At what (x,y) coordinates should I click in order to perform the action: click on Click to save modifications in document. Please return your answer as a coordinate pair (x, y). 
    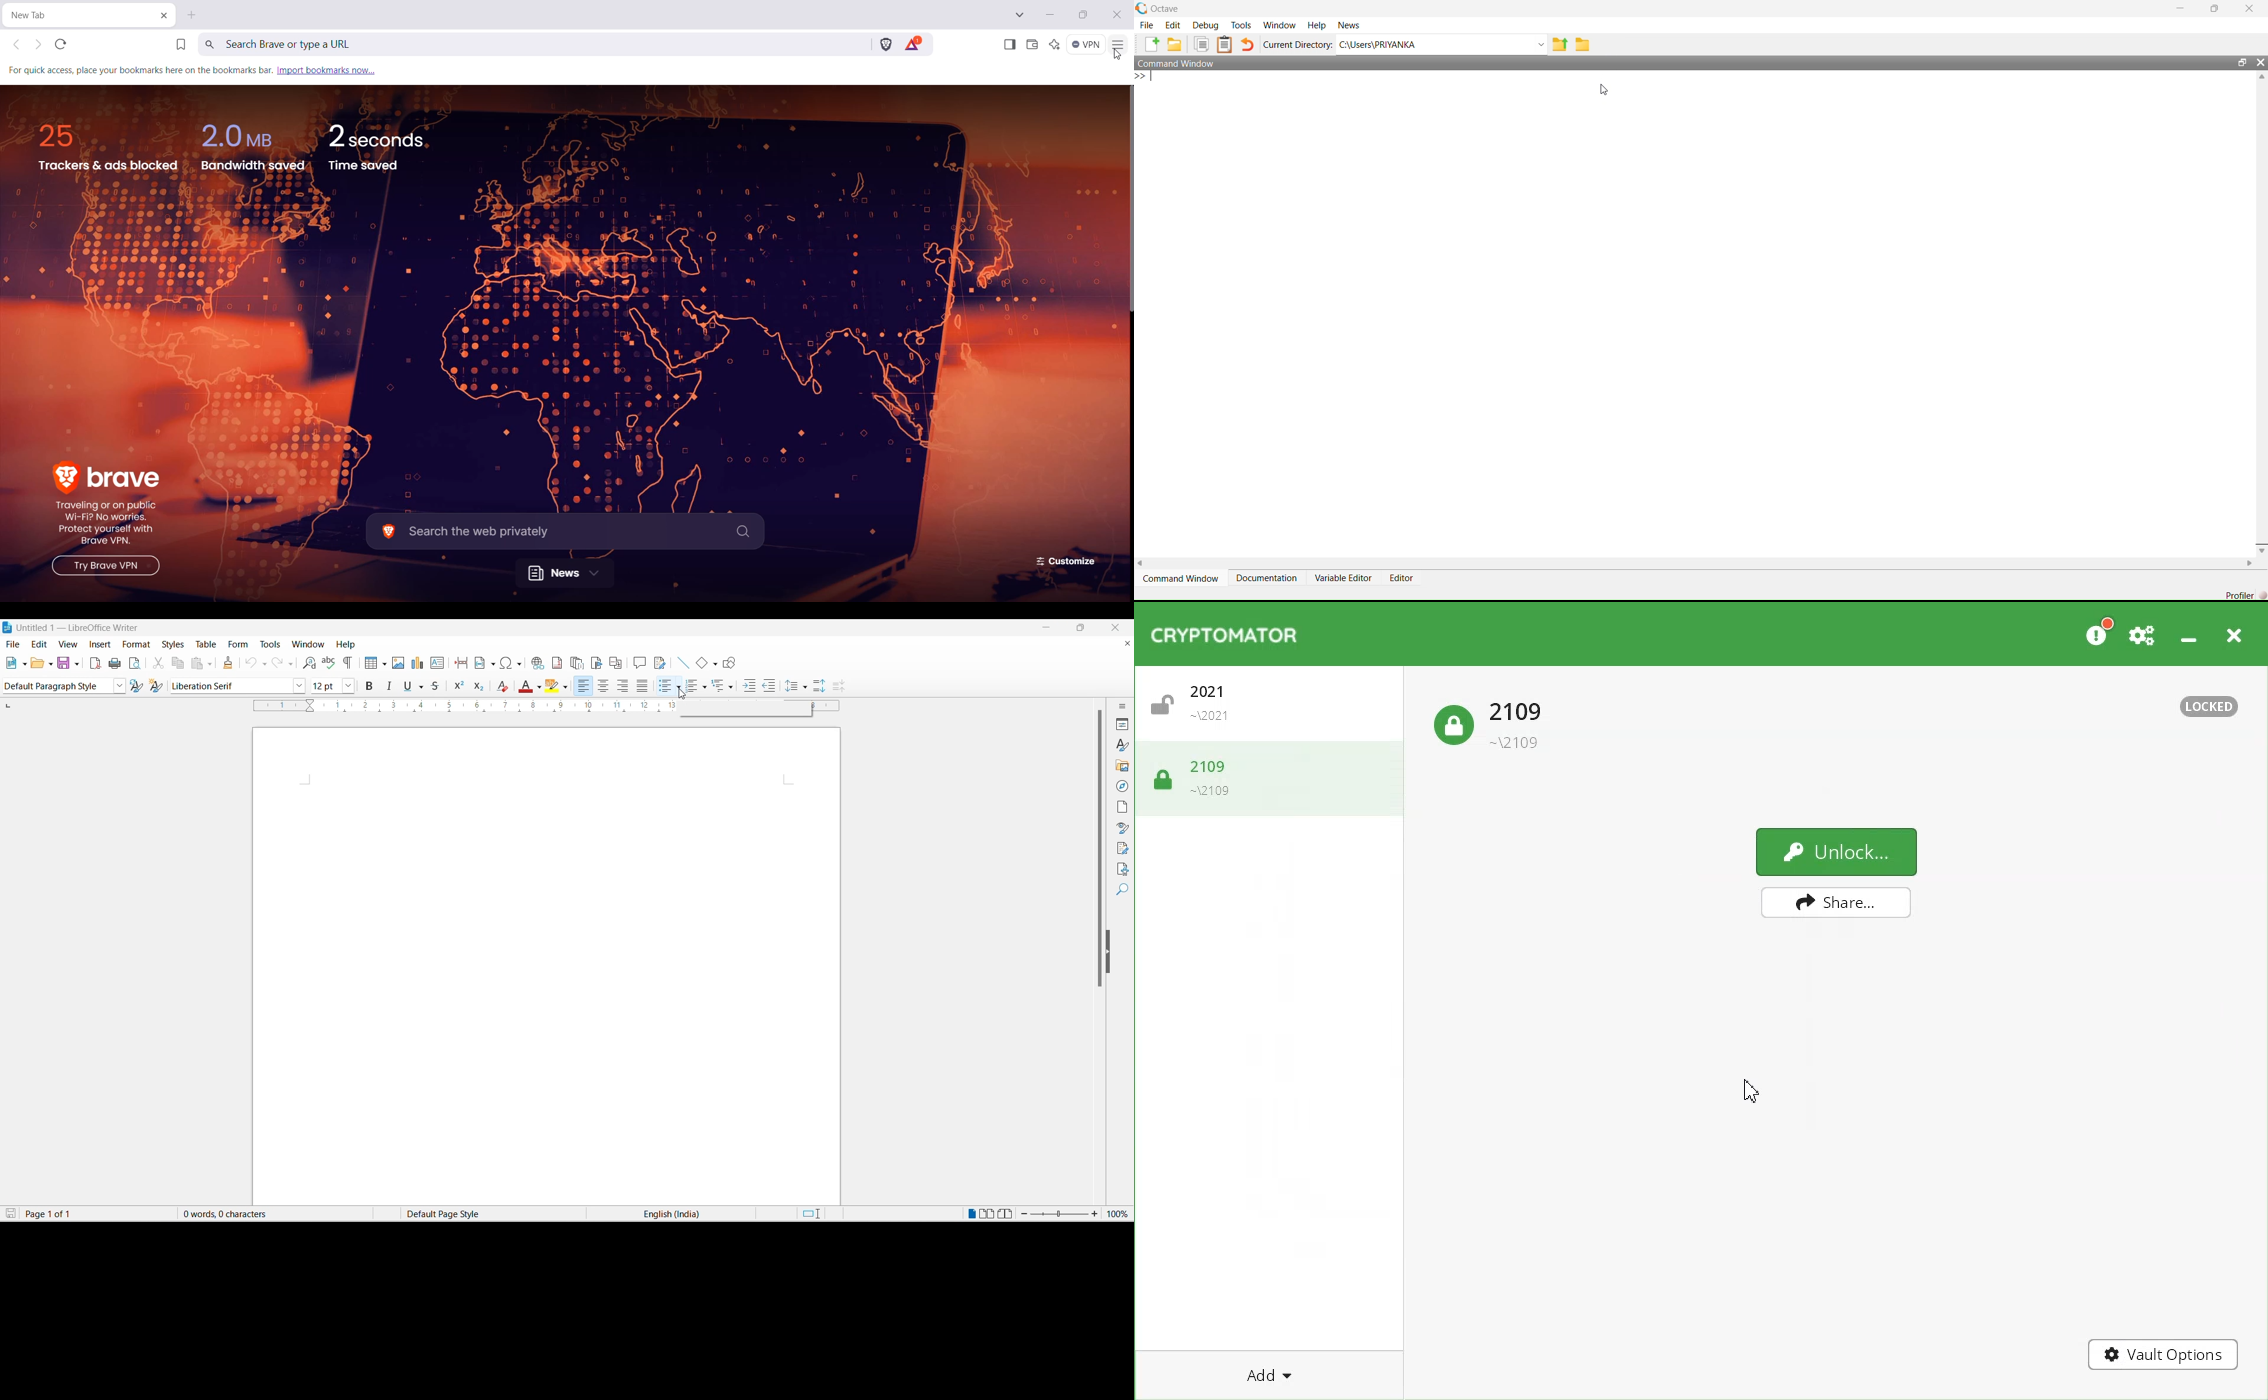
    Looking at the image, I should click on (10, 1214).